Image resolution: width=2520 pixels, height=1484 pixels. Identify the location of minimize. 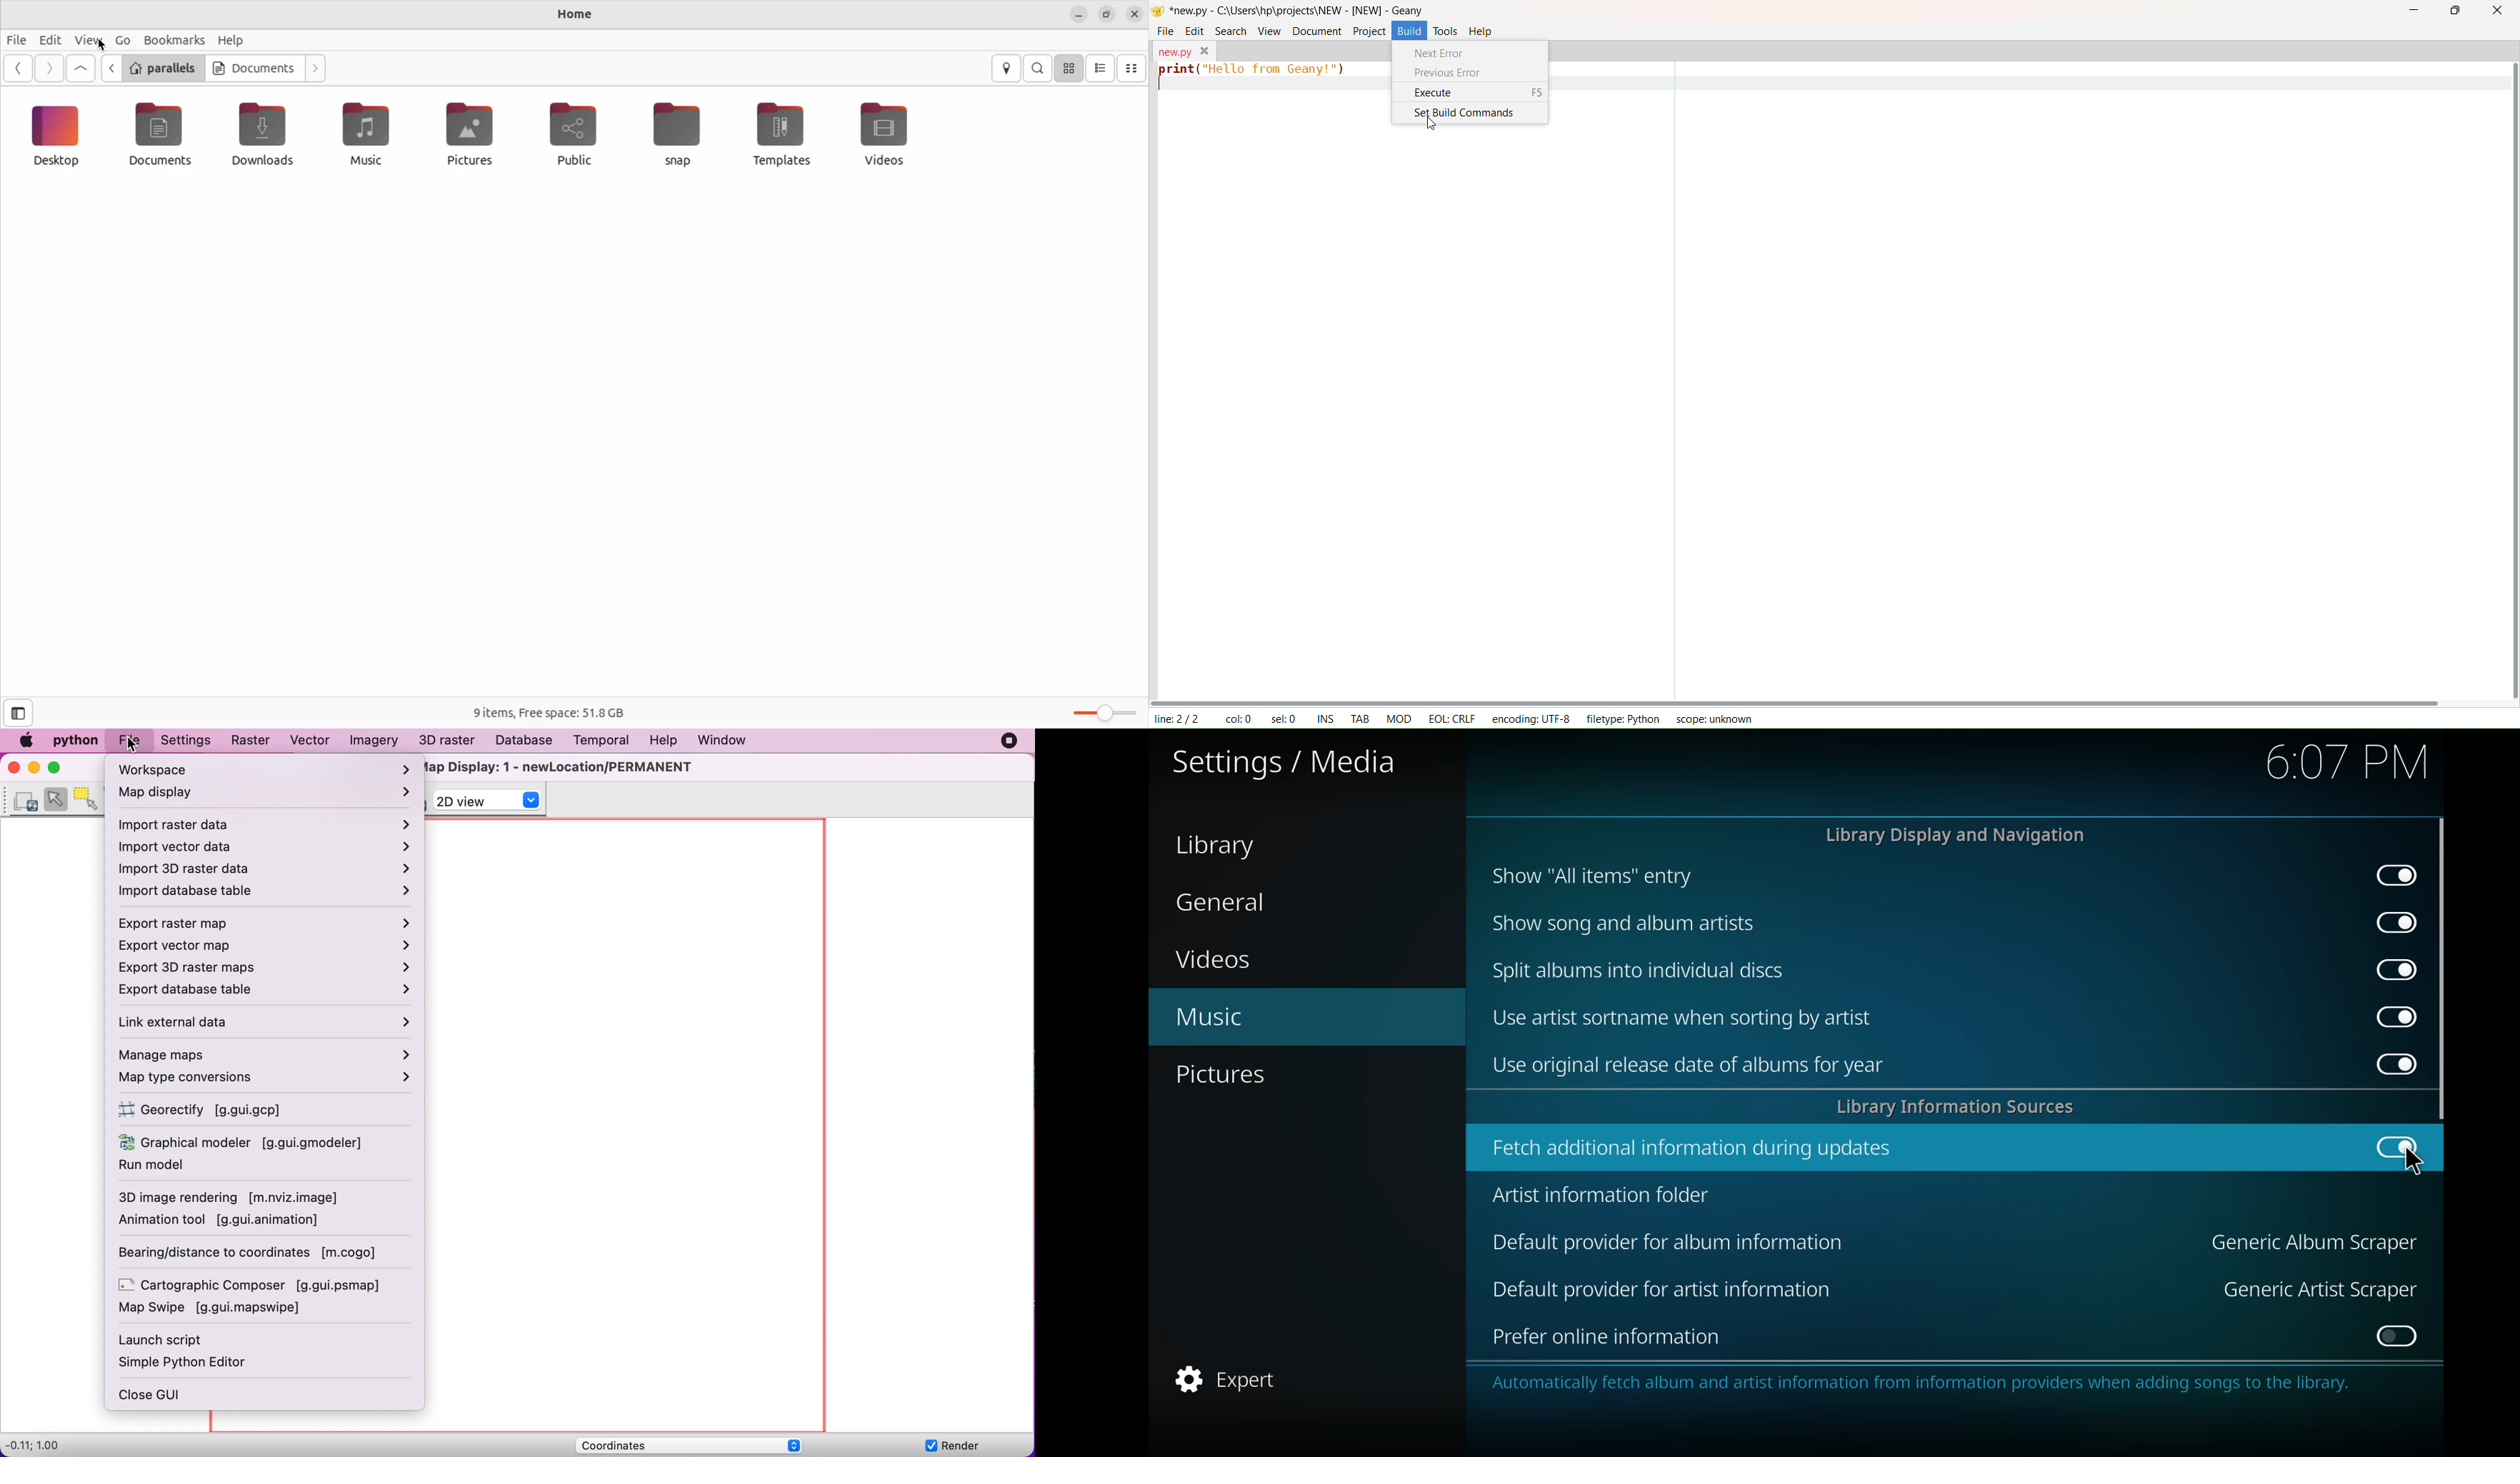
(32, 769).